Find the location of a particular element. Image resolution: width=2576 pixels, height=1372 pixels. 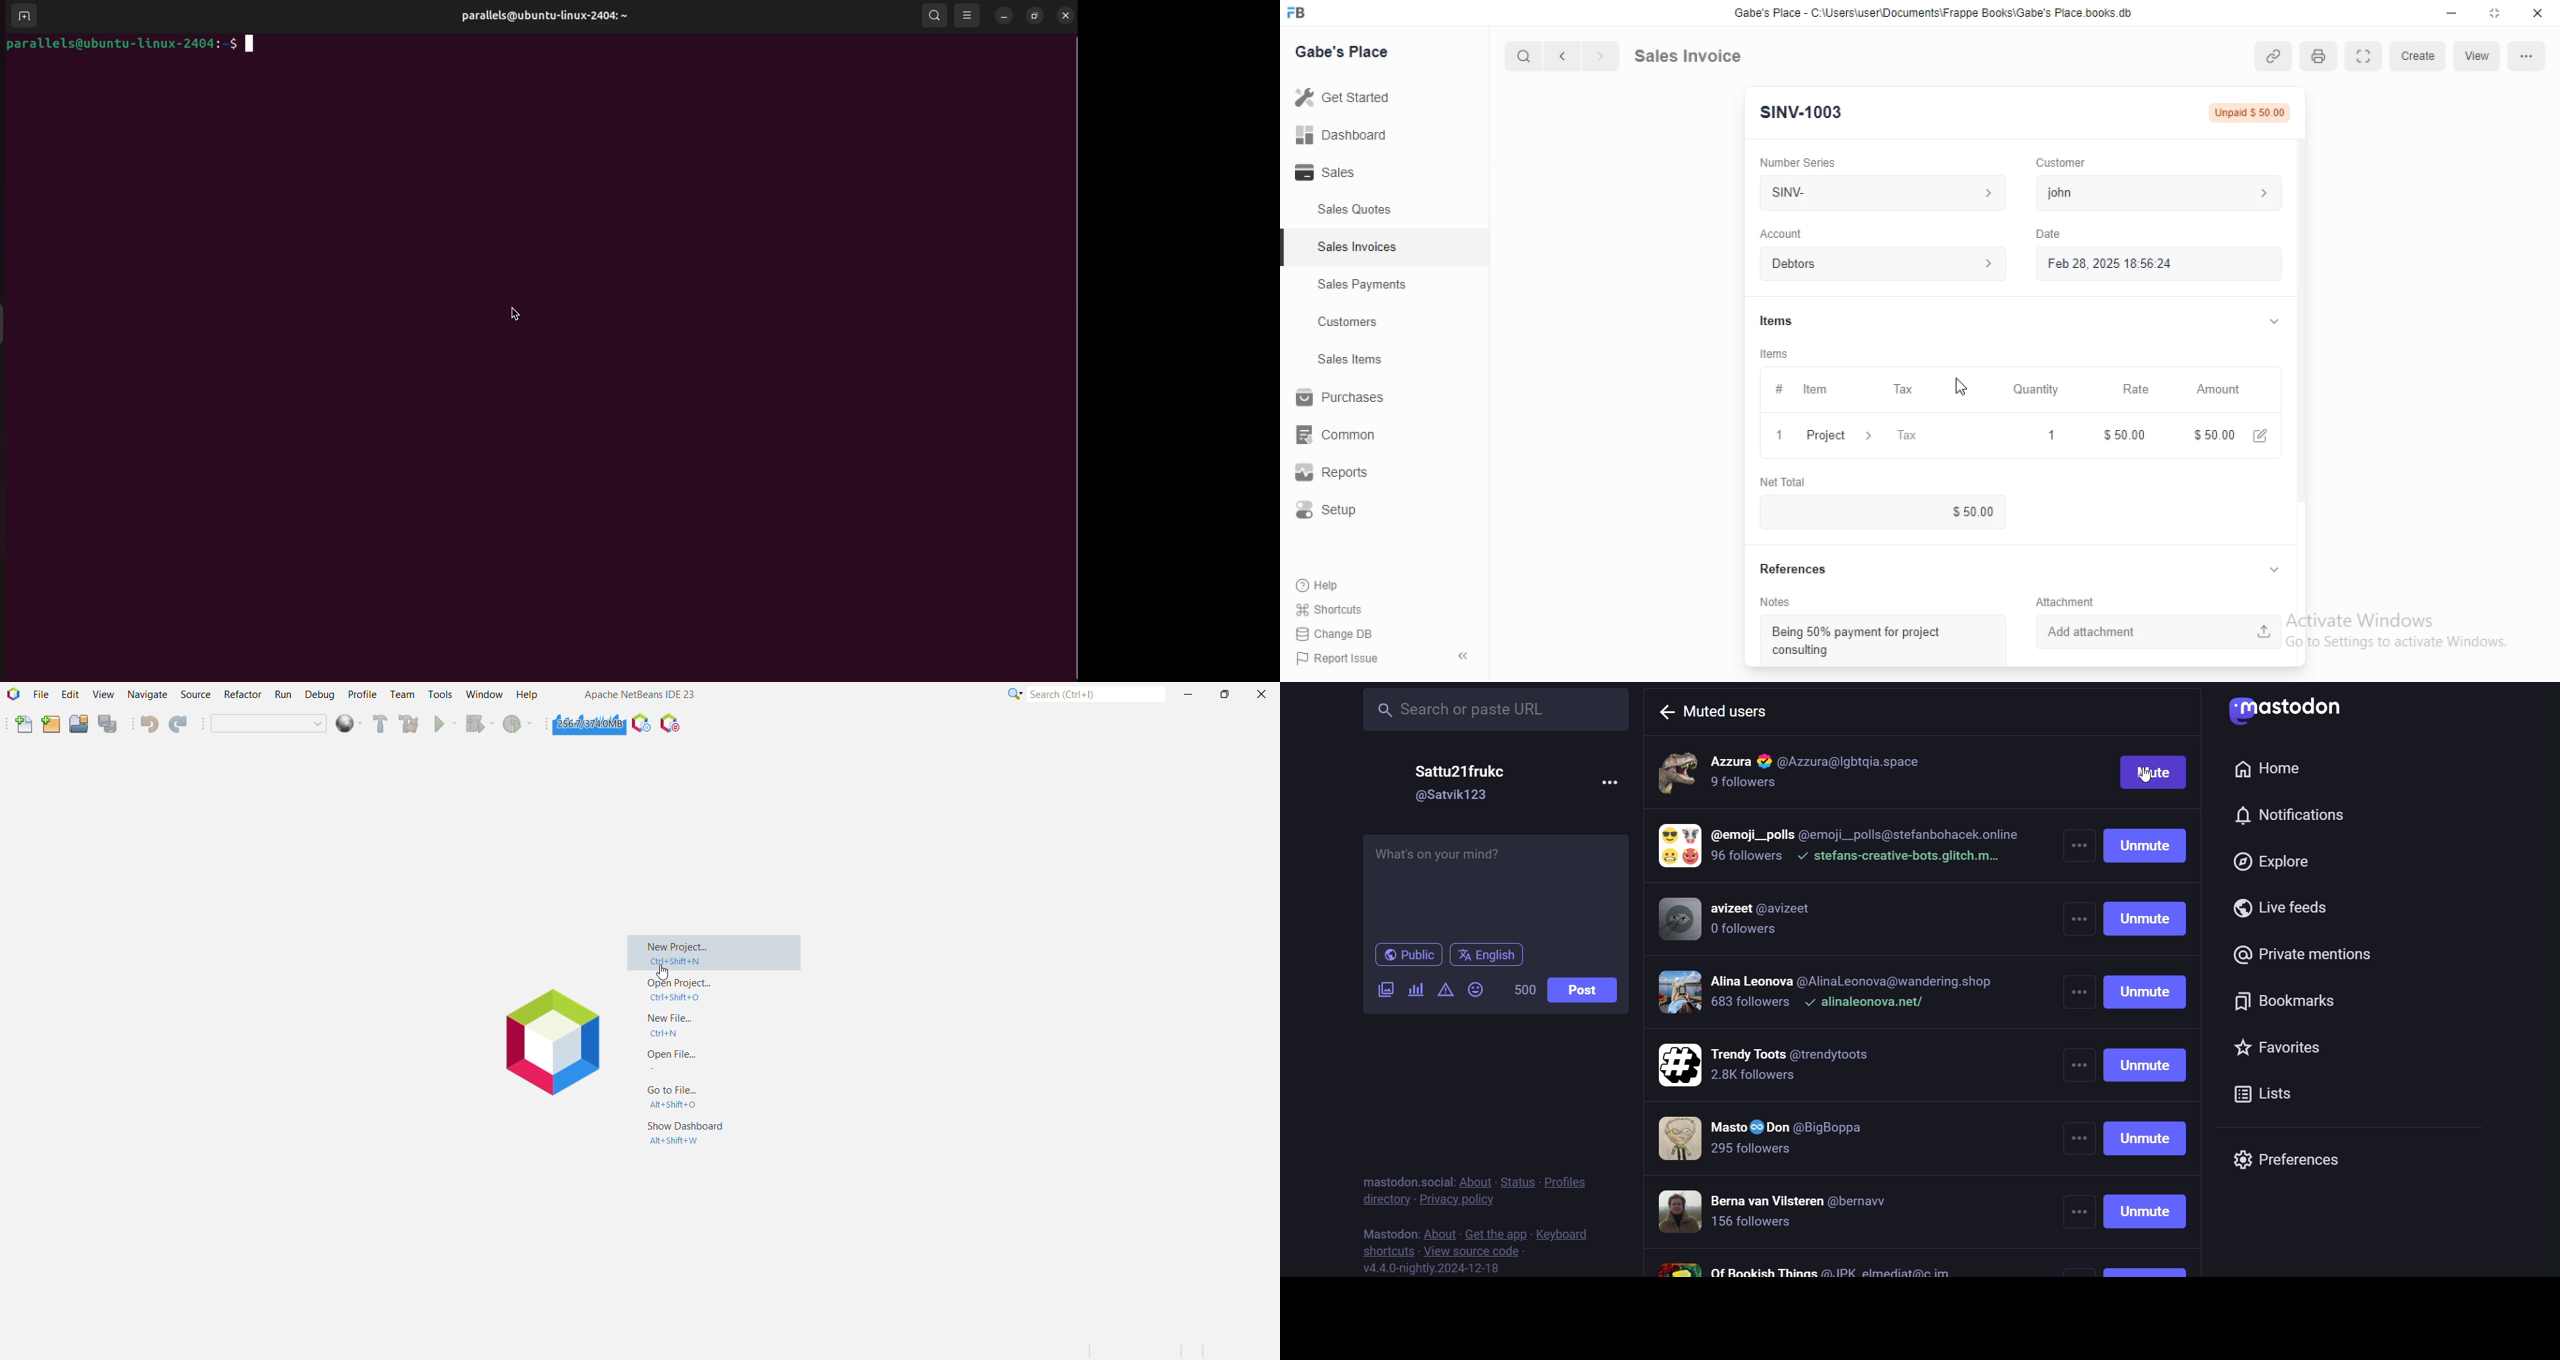

PP Report Issue. is located at coordinates (1344, 662).